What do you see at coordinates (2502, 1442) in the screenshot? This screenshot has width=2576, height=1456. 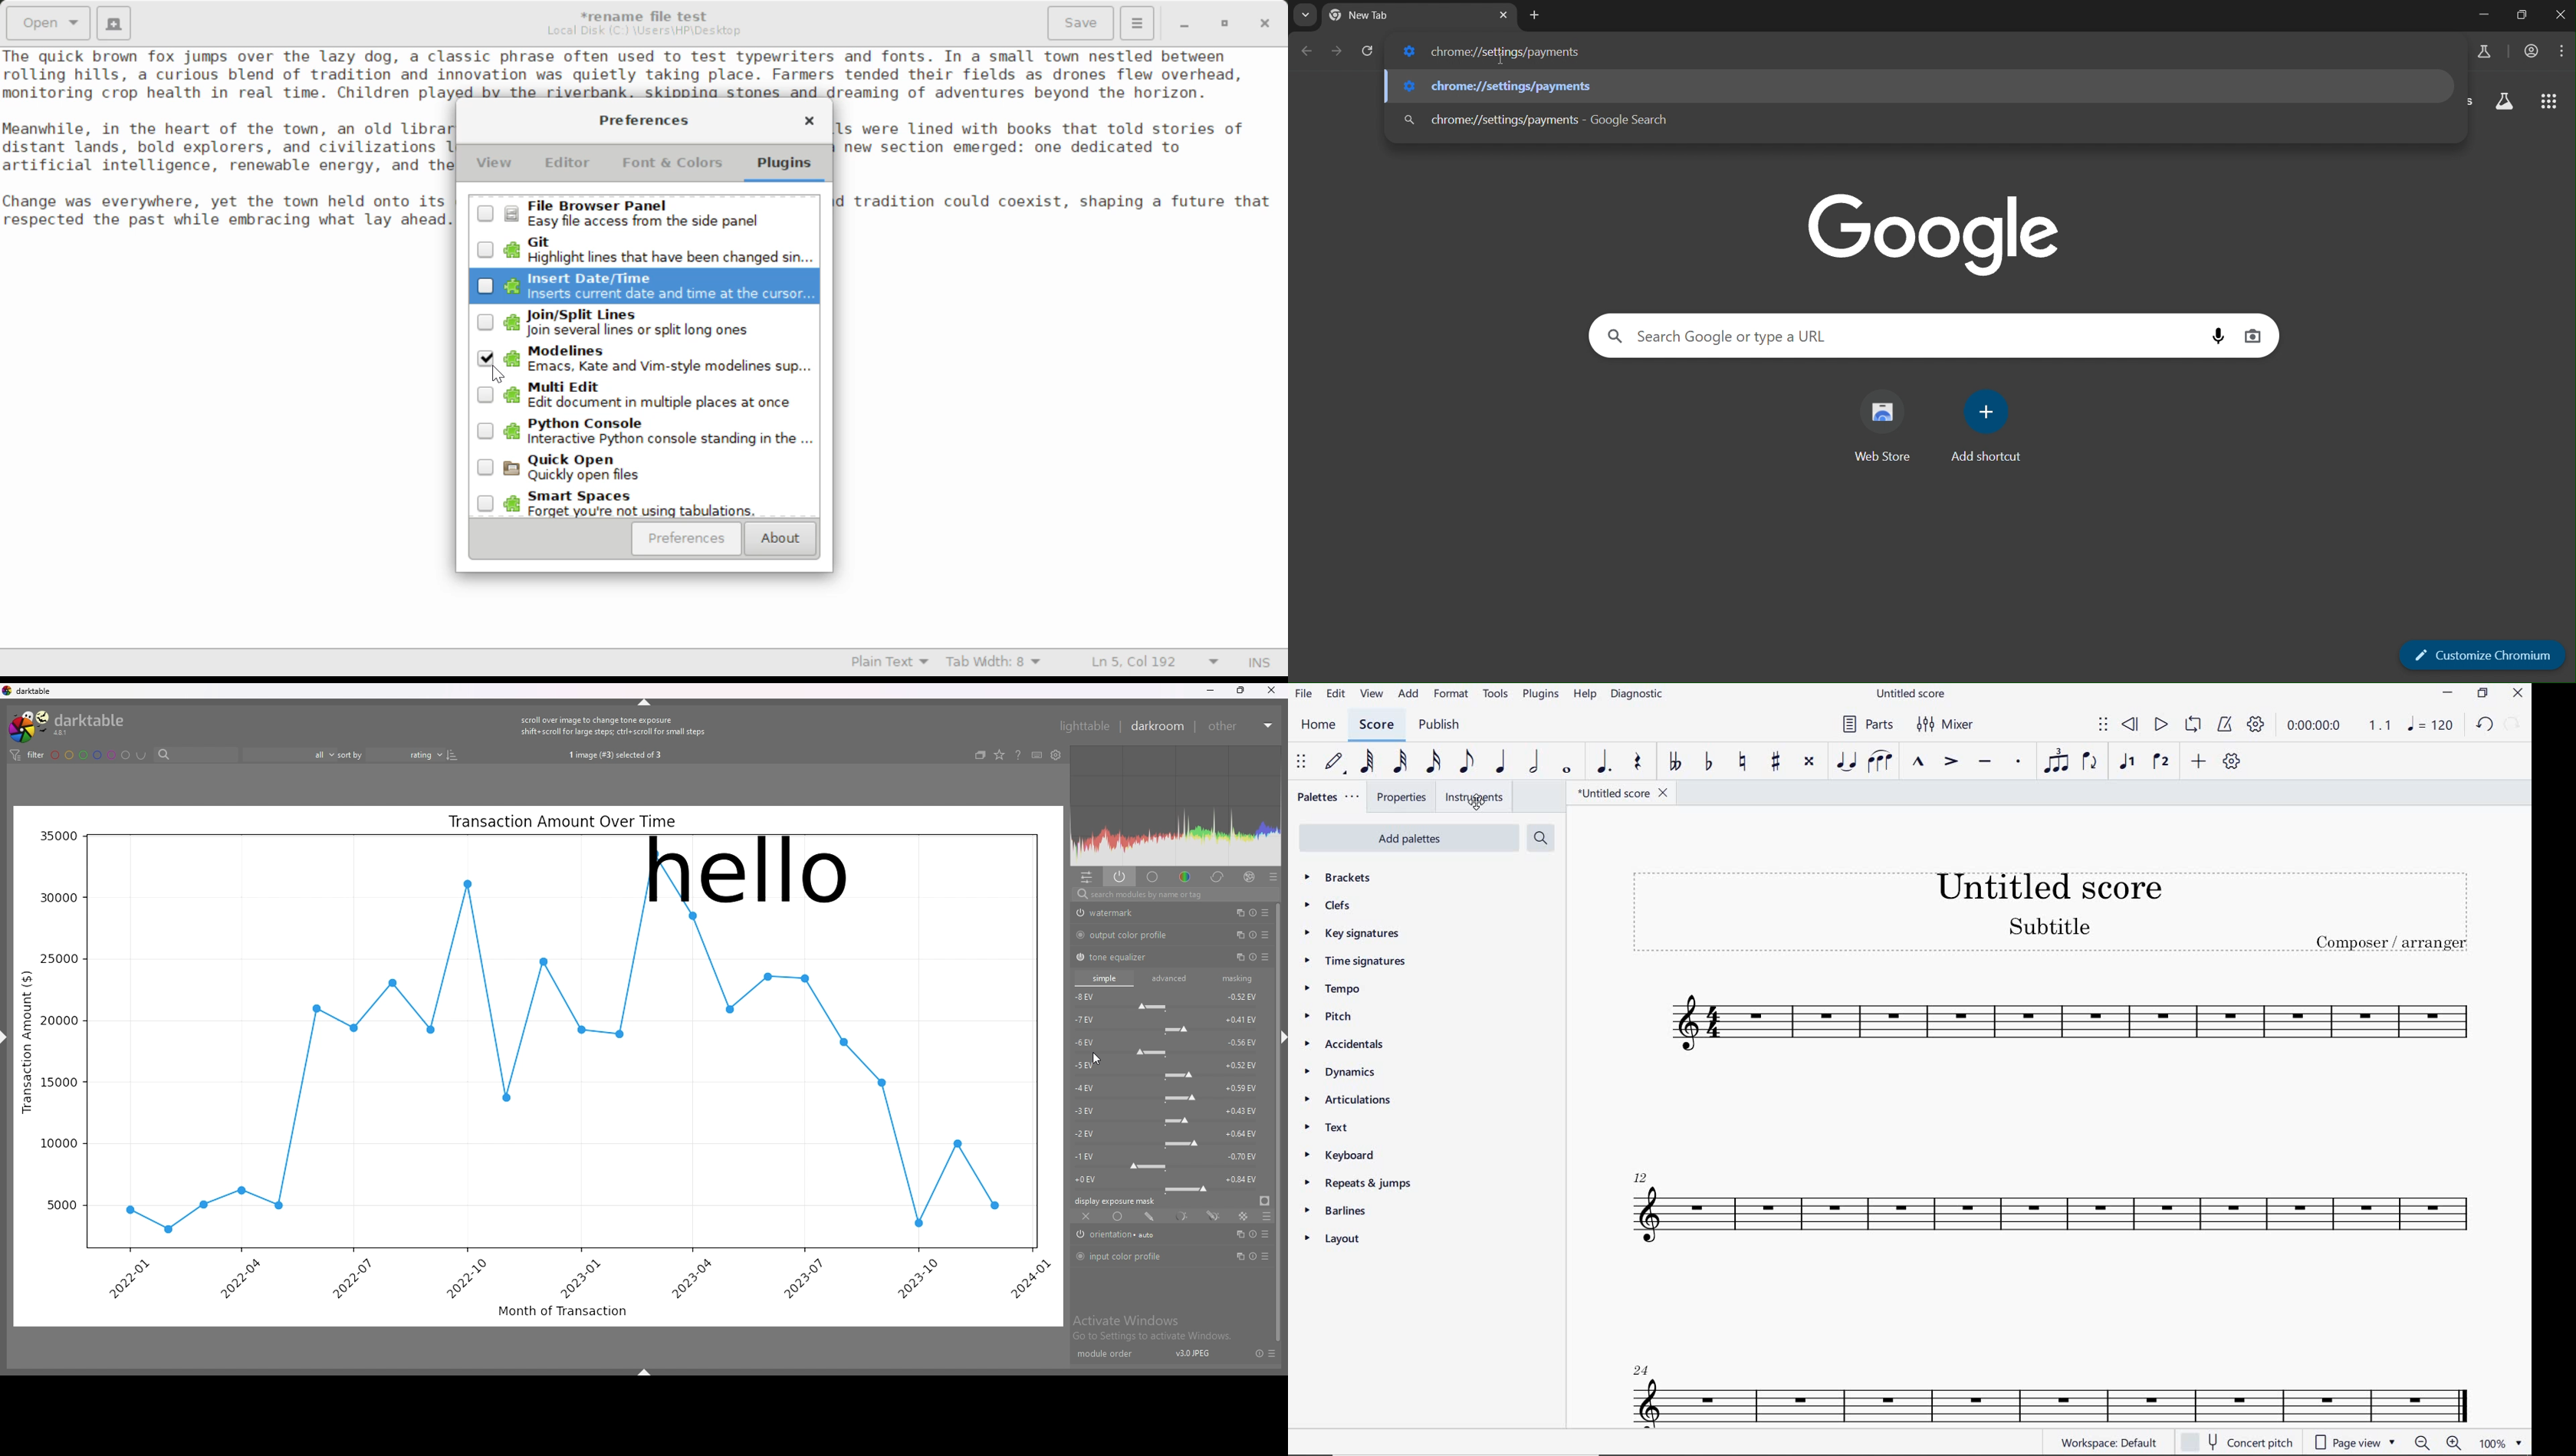 I see `zoom factor` at bounding box center [2502, 1442].